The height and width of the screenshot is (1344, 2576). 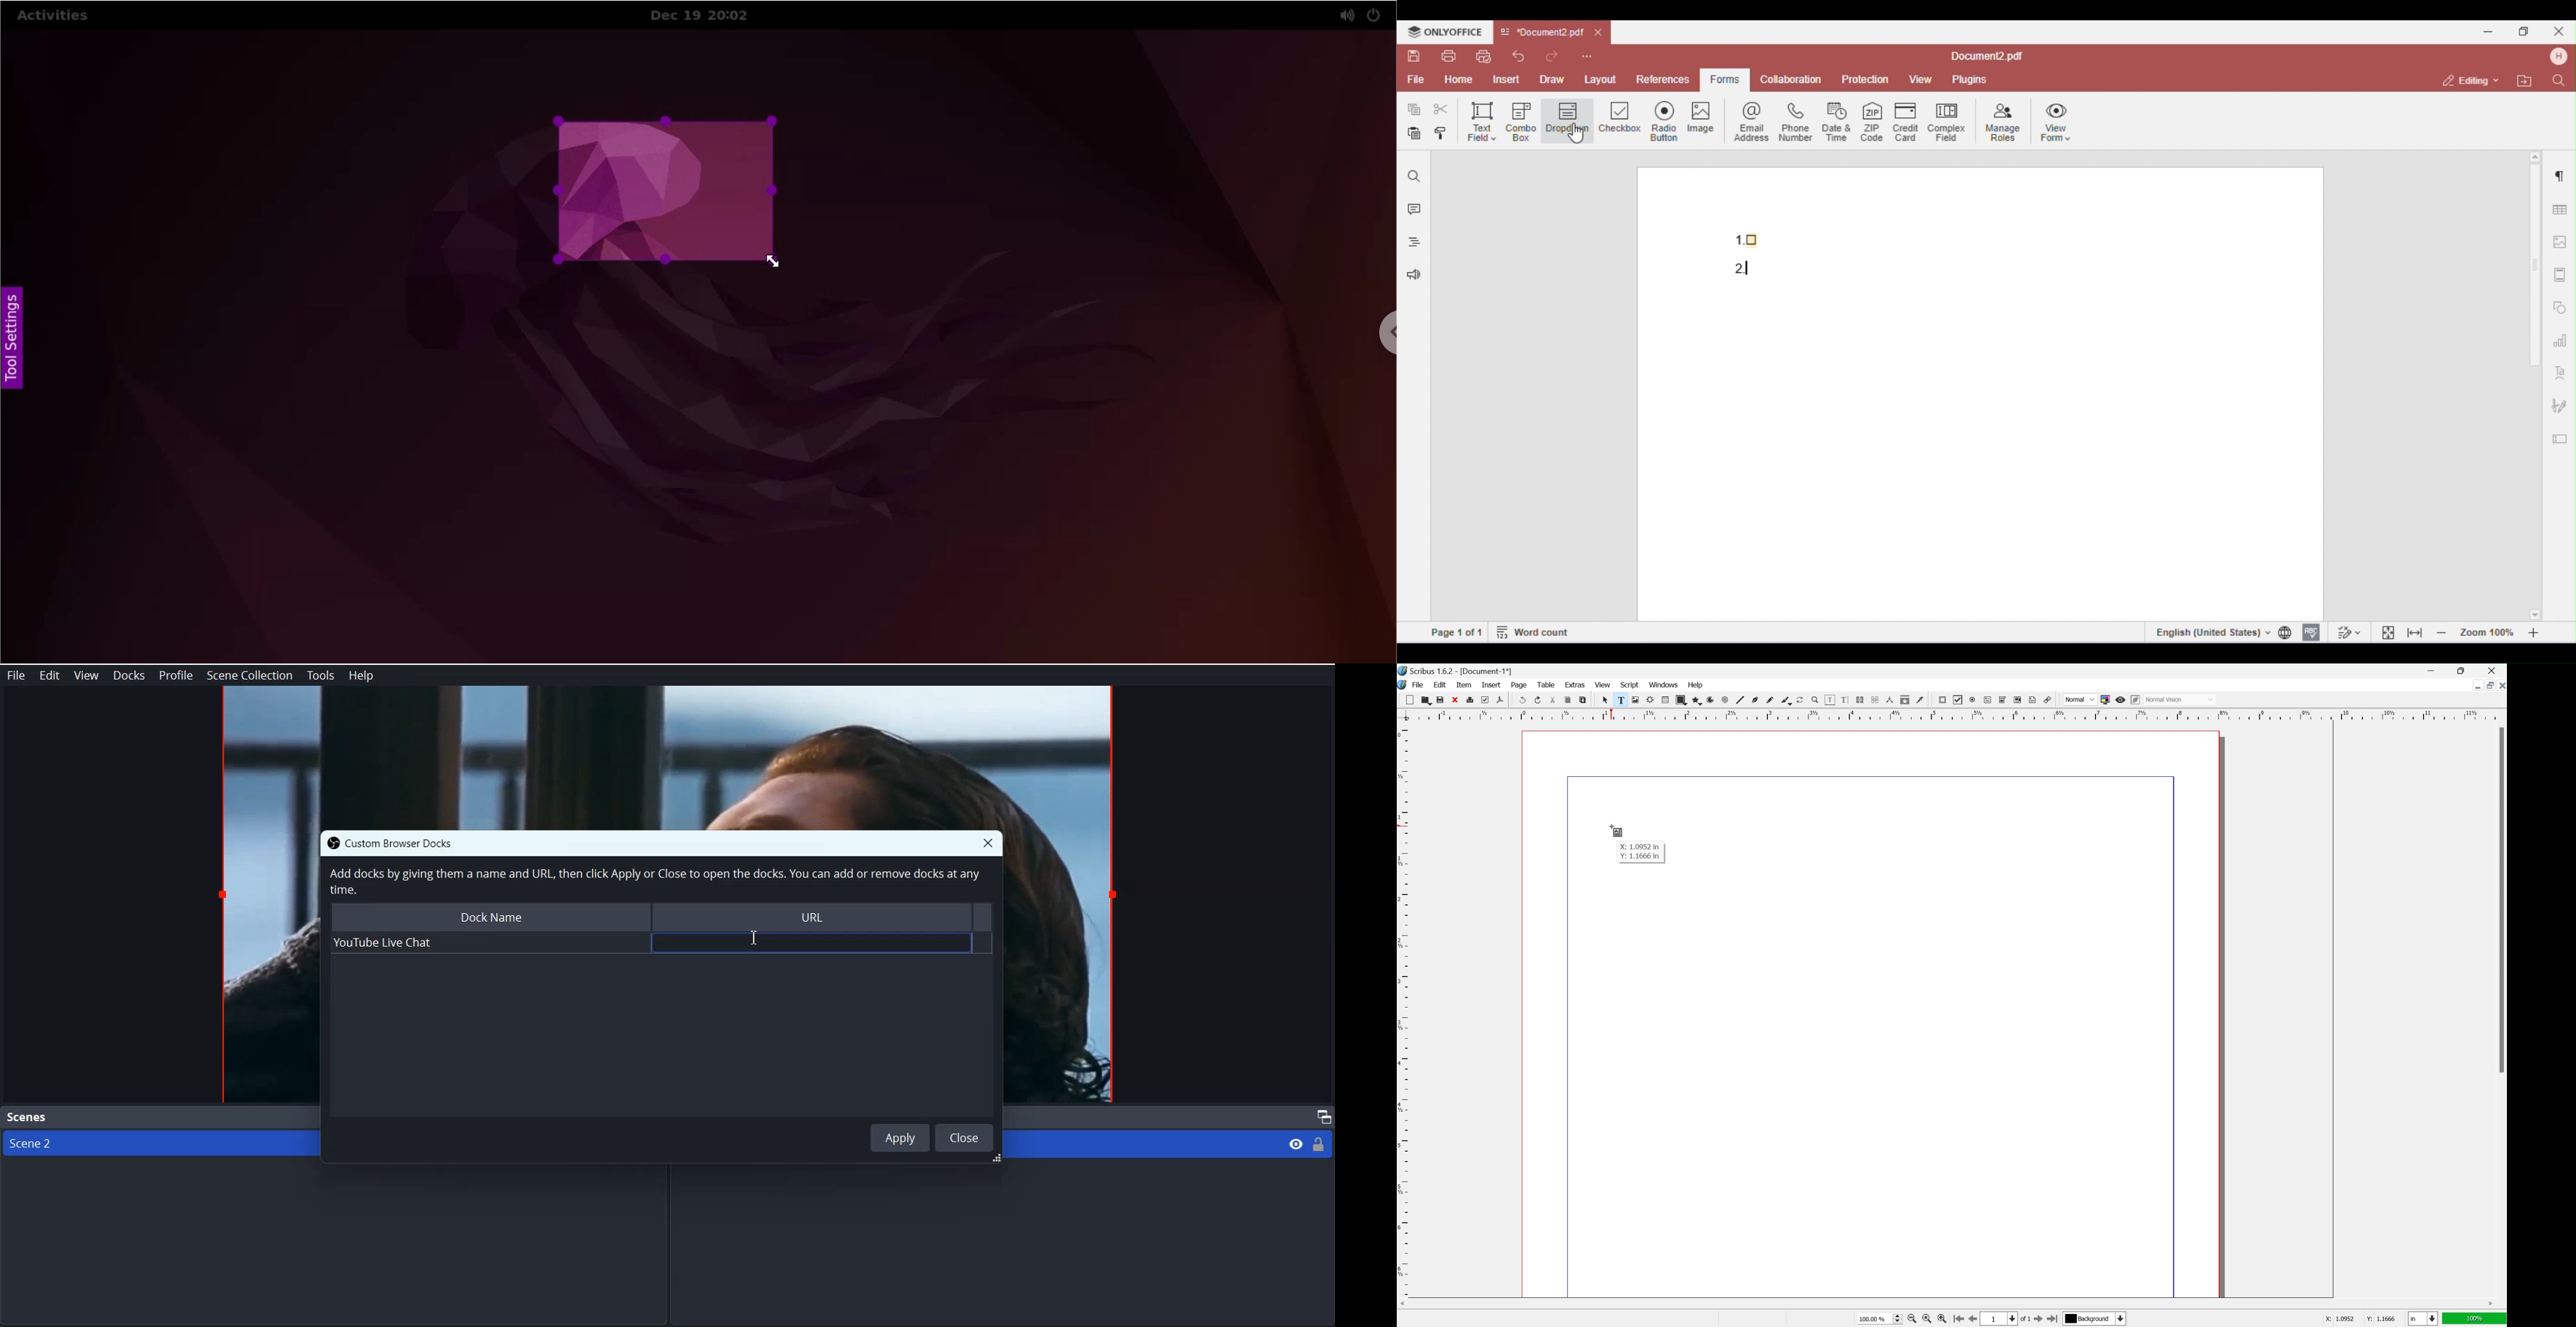 I want to click on close, so click(x=2494, y=670).